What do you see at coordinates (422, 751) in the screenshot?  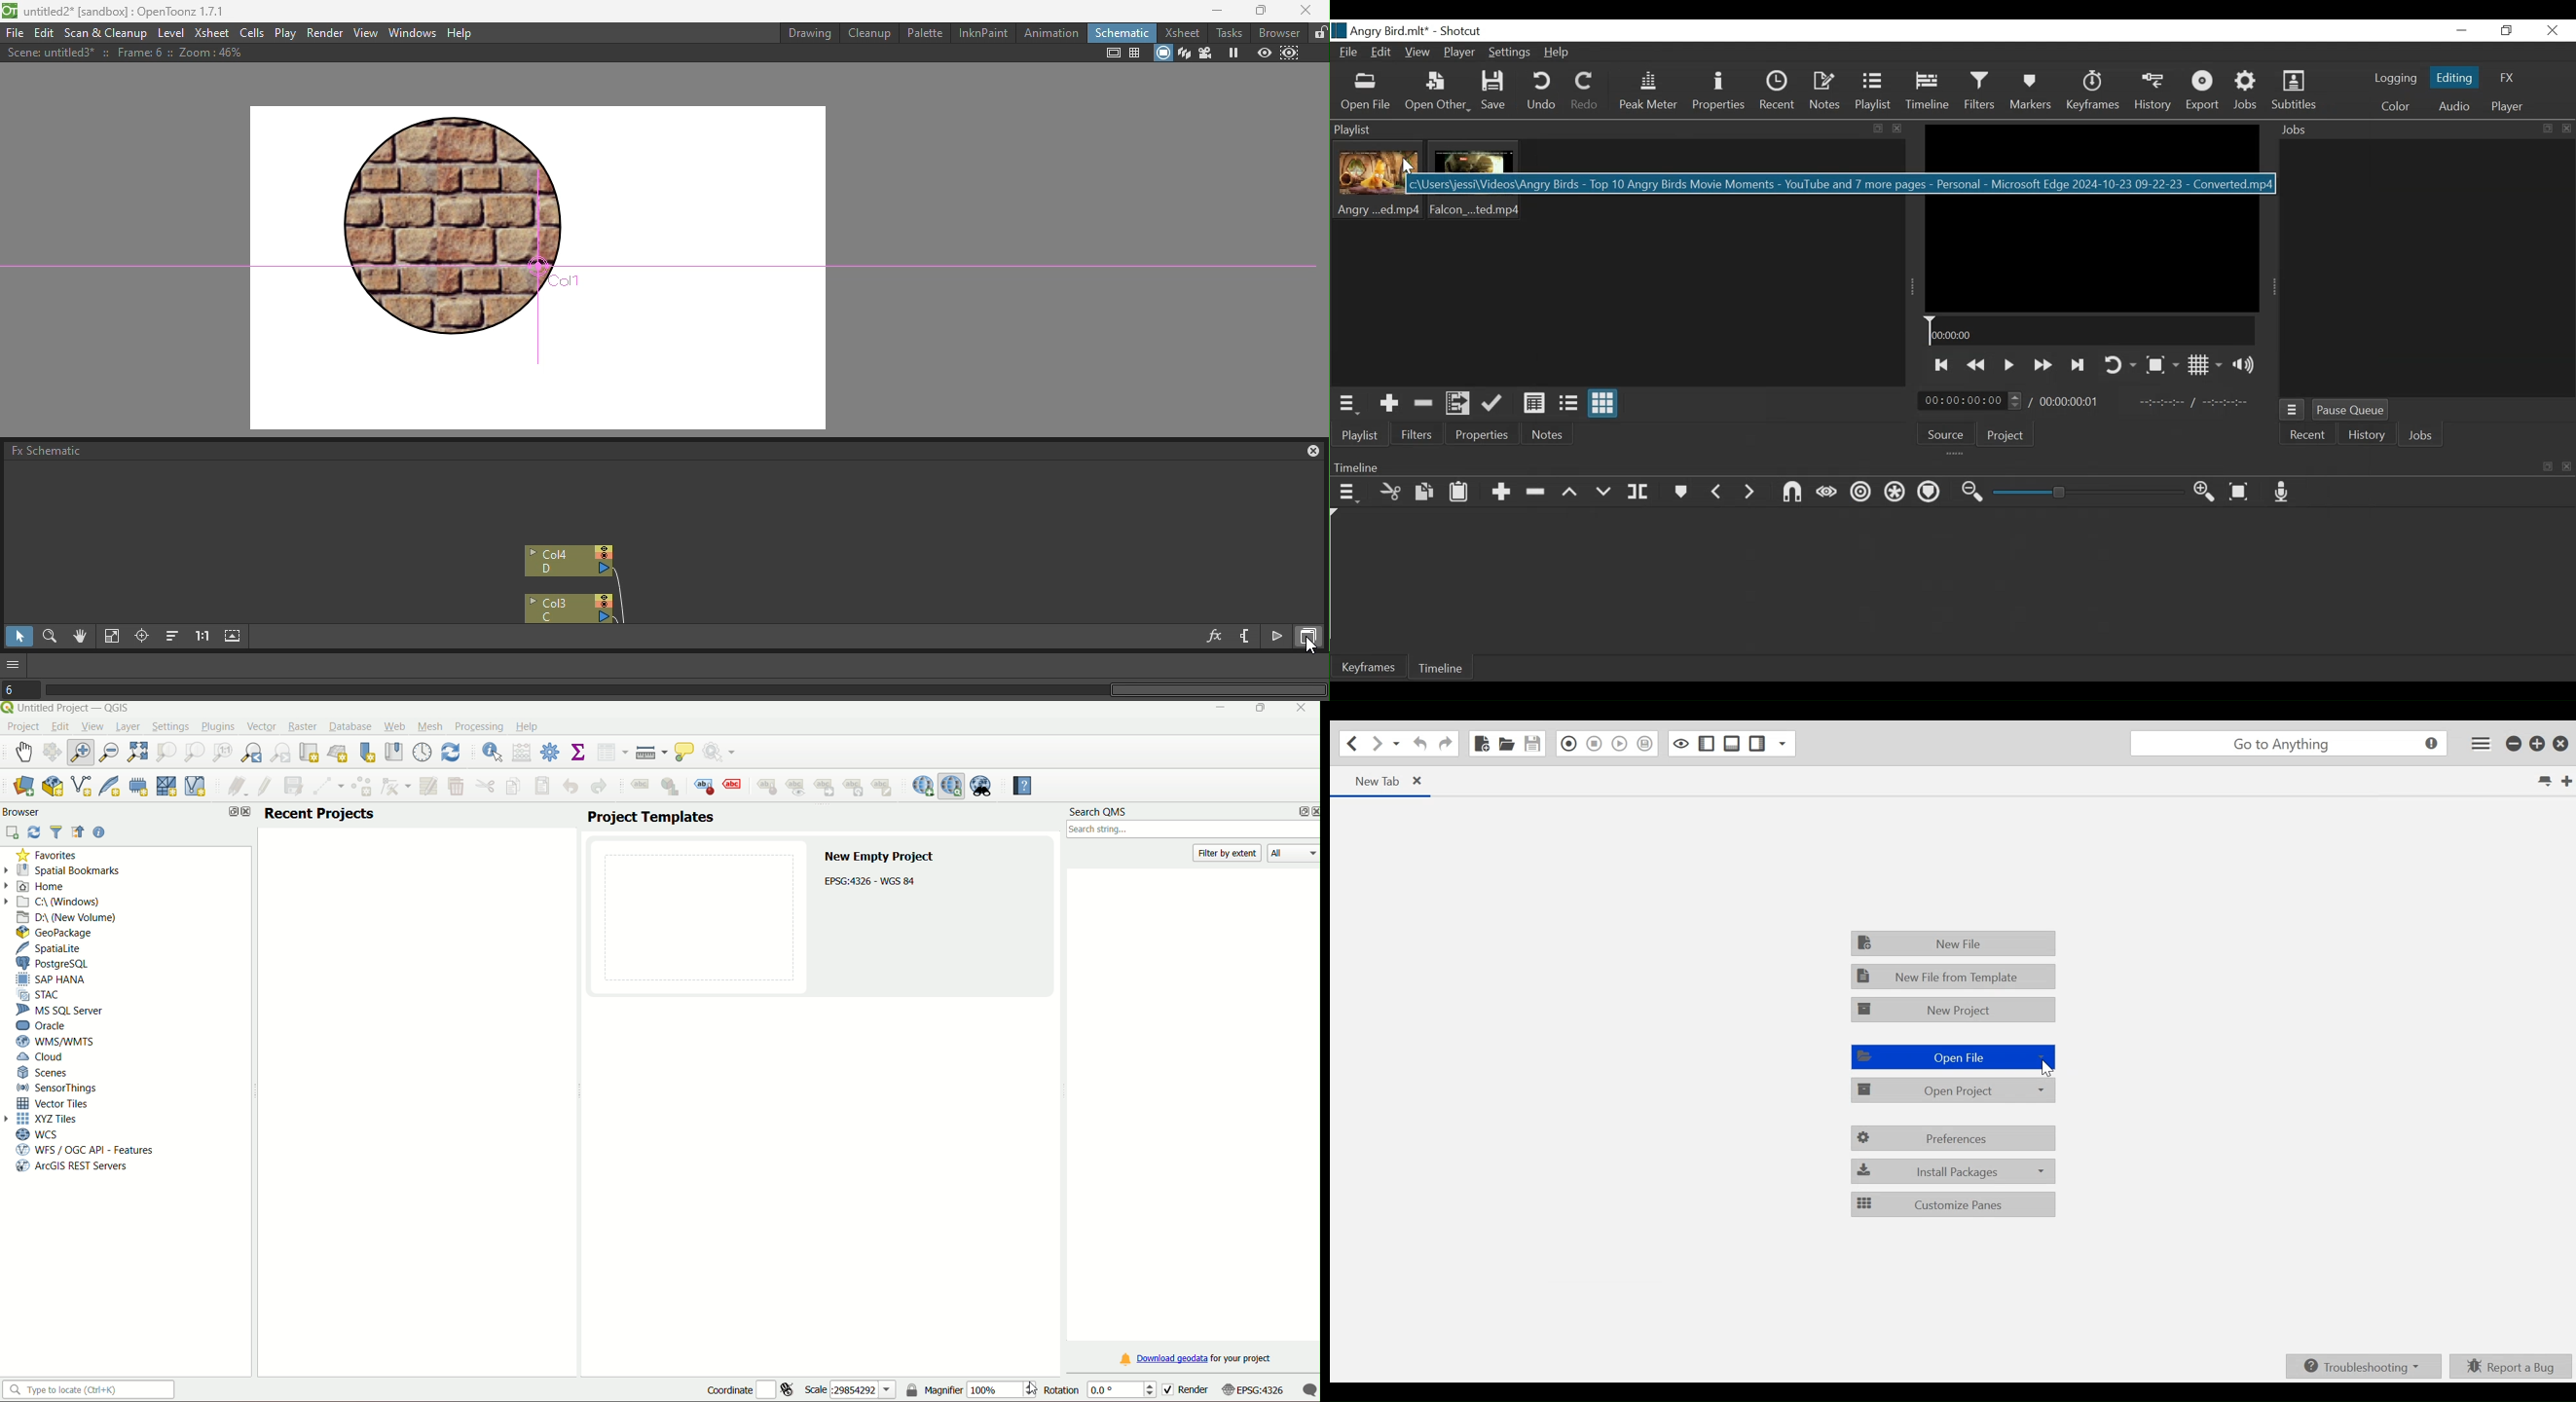 I see `temporal controller panel` at bounding box center [422, 751].